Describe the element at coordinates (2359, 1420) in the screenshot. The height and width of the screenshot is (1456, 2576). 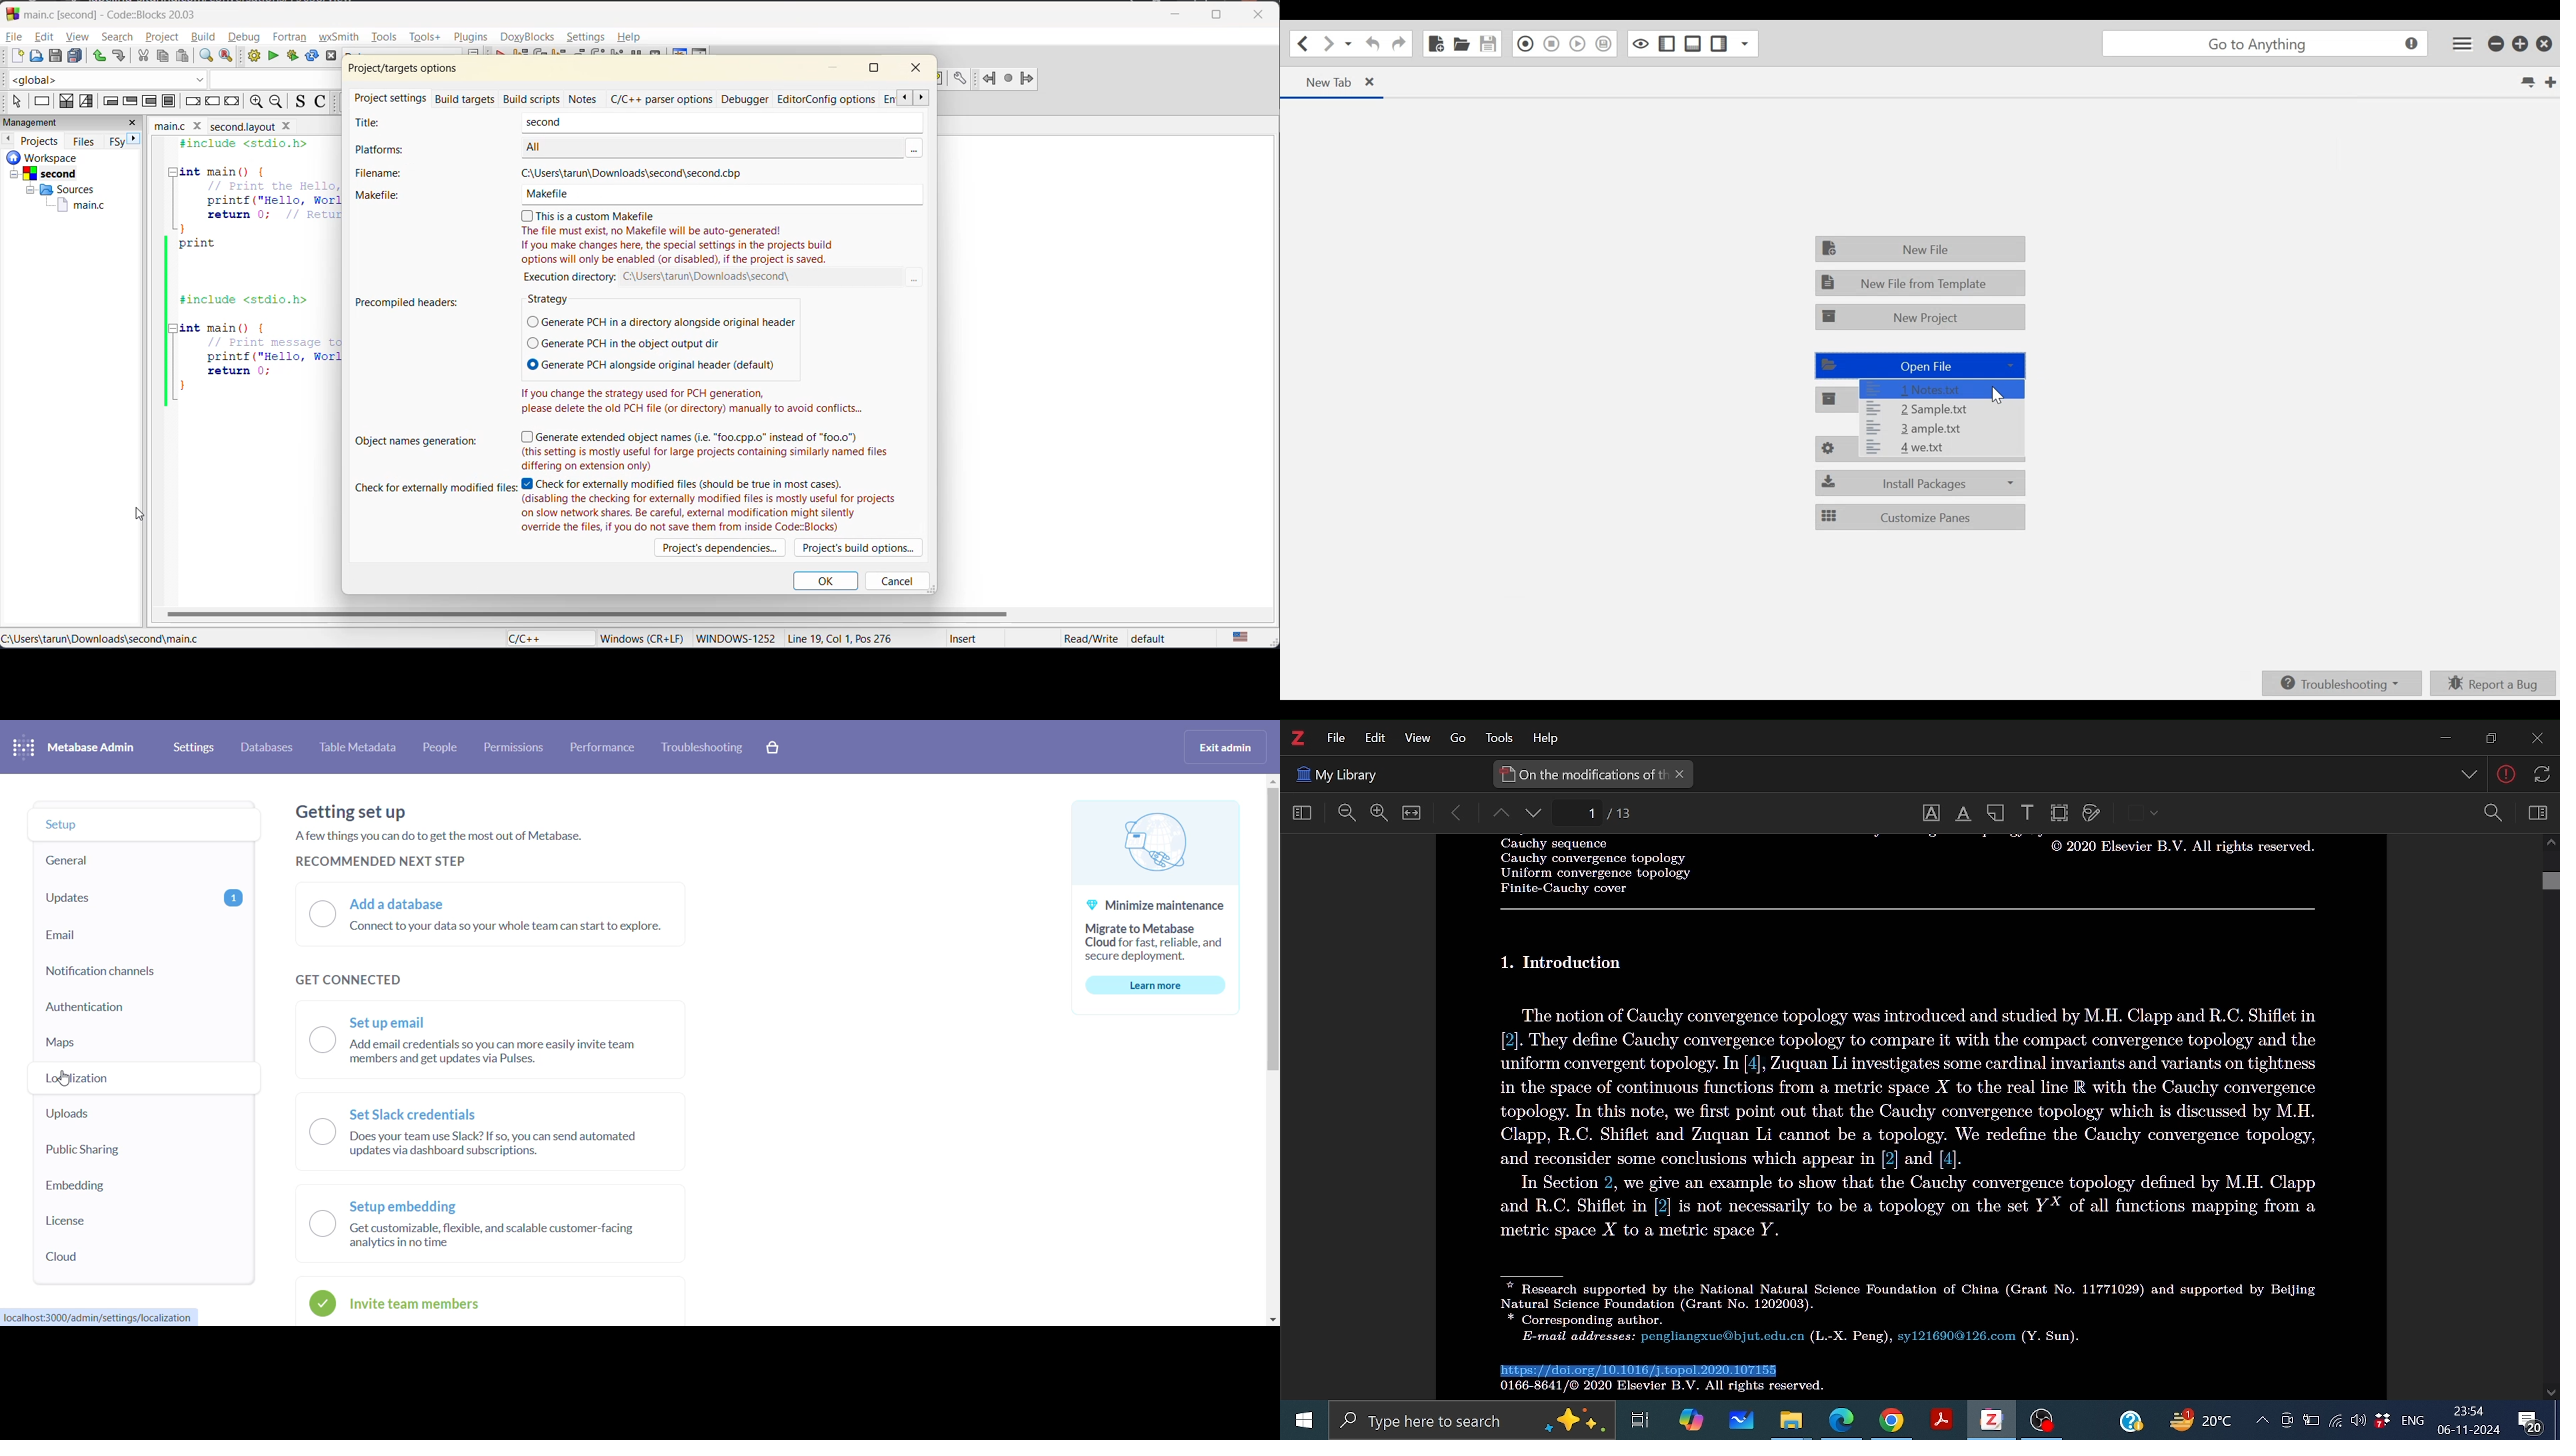
I see `Speaker/Headphone` at that location.